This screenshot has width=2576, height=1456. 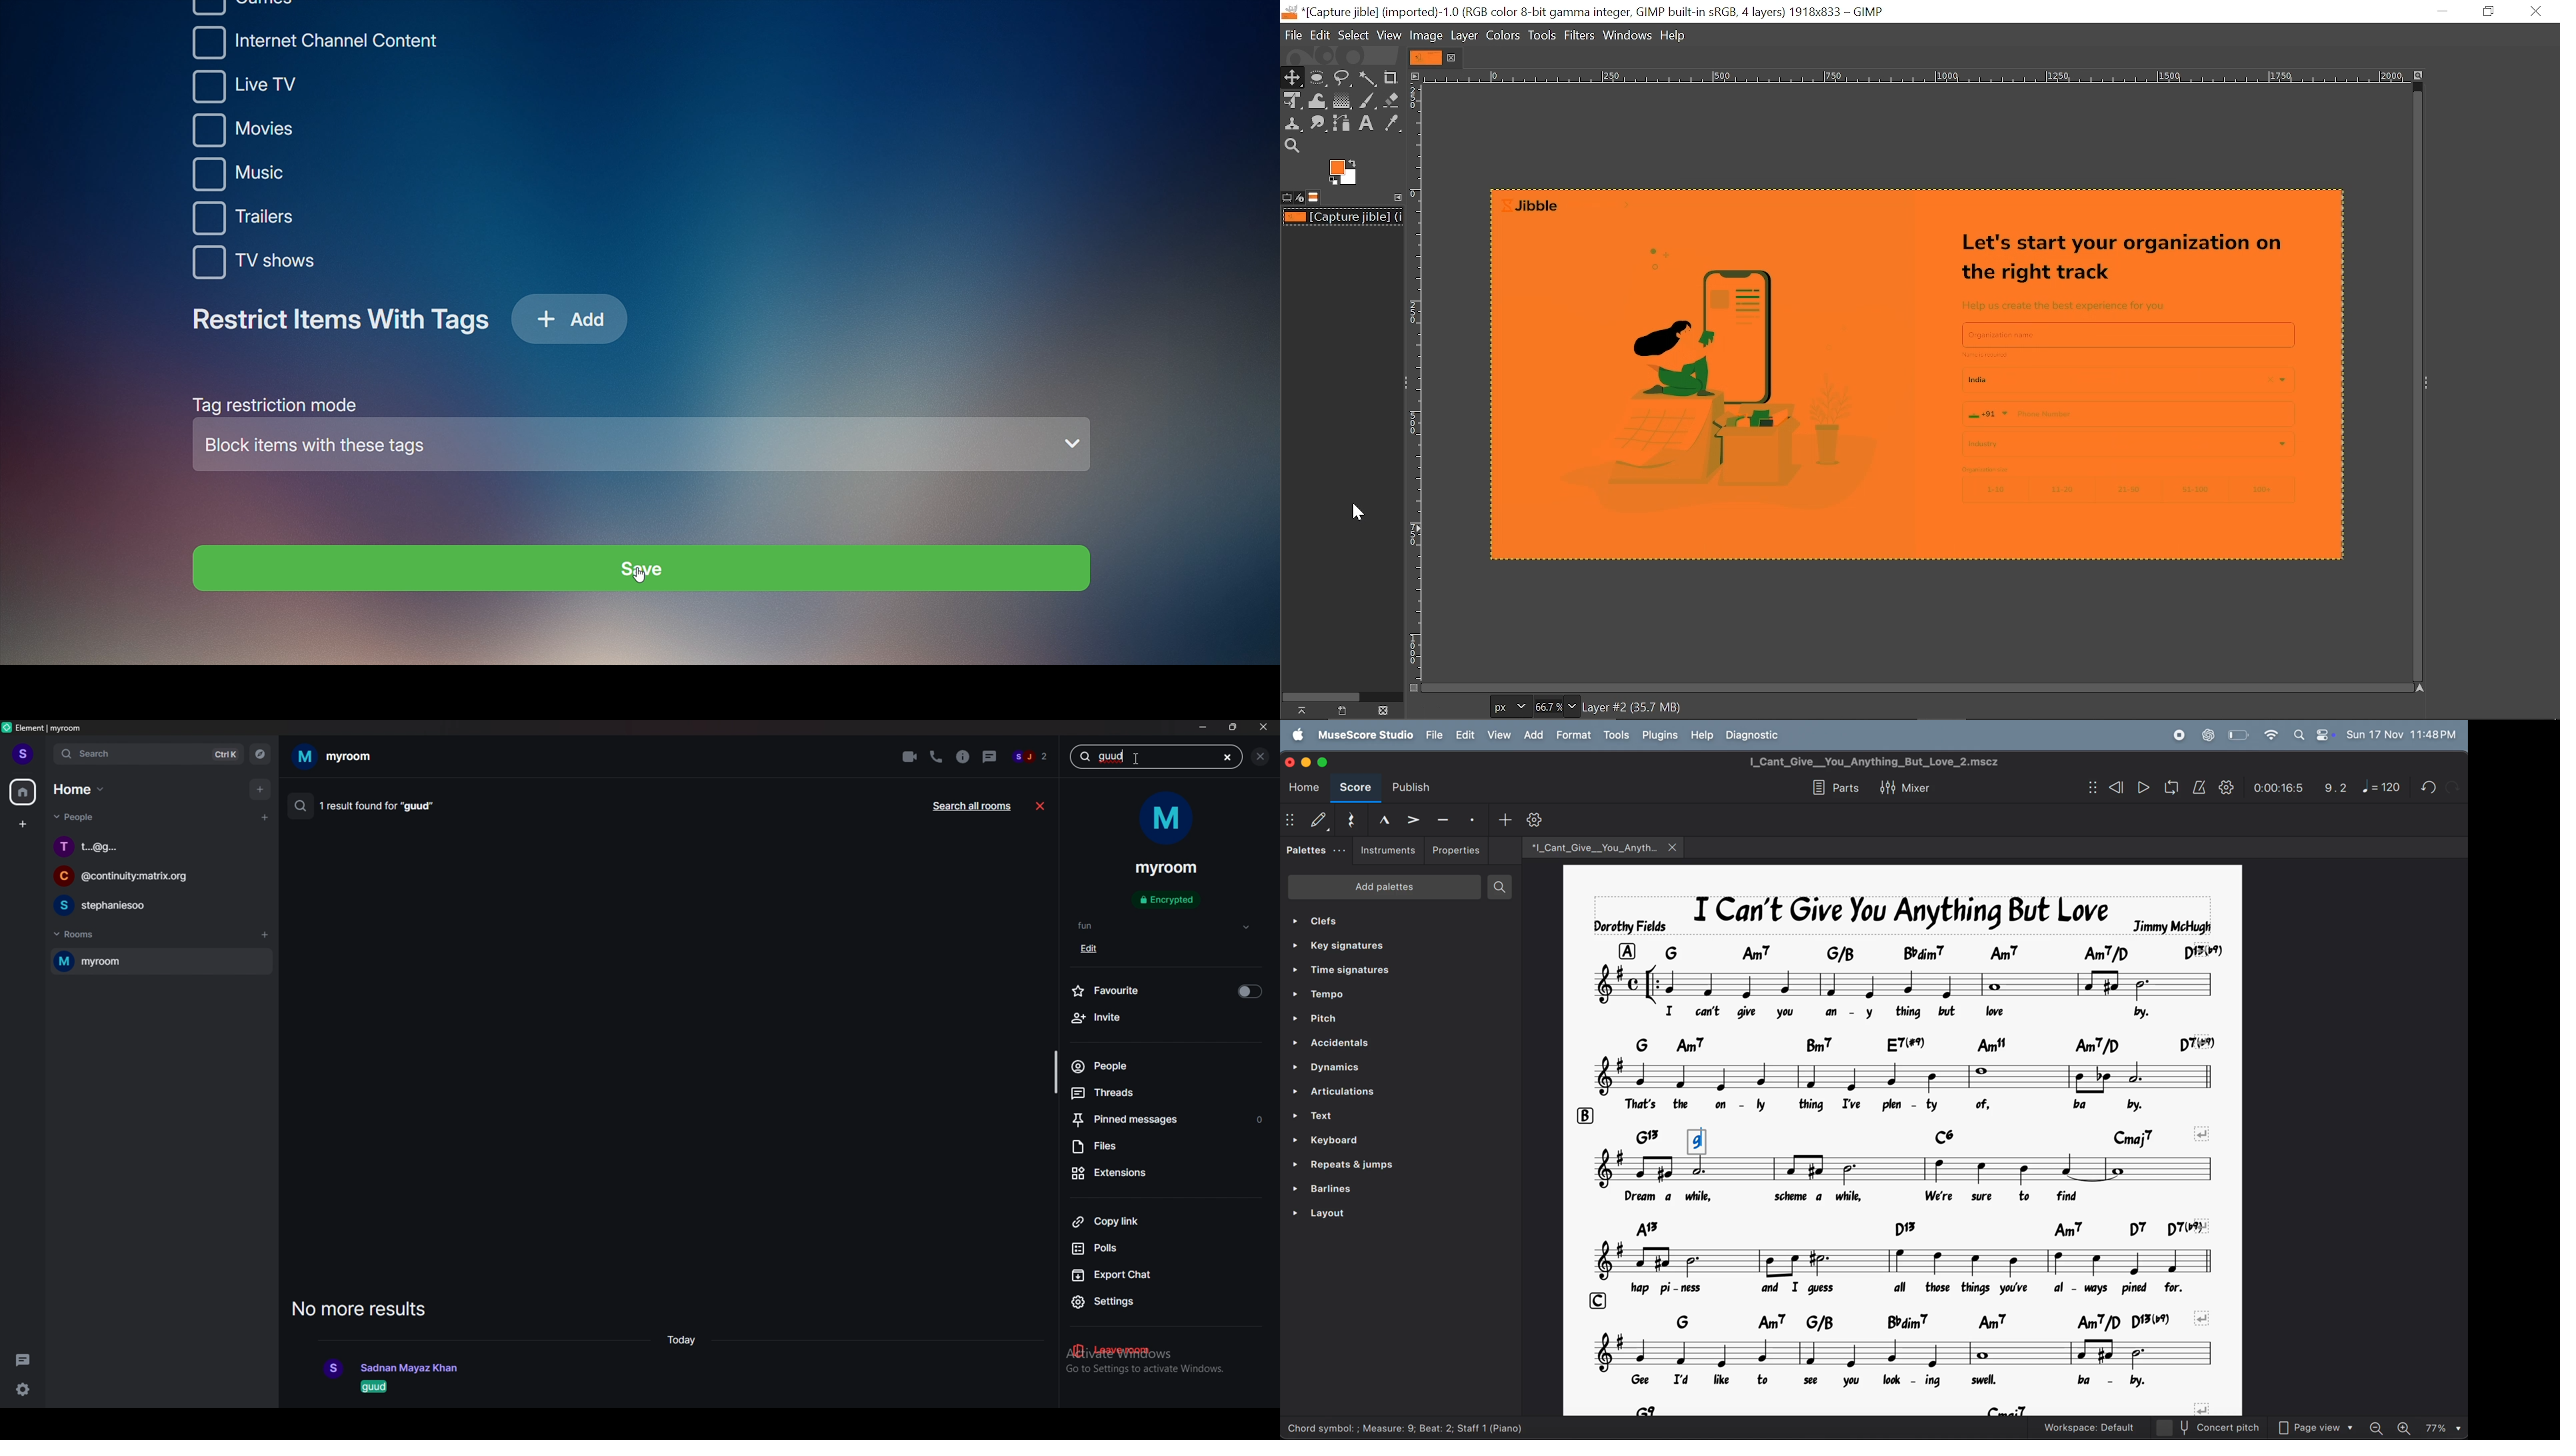 I want to click on Internet Channel Content, so click(x=325, y=41).